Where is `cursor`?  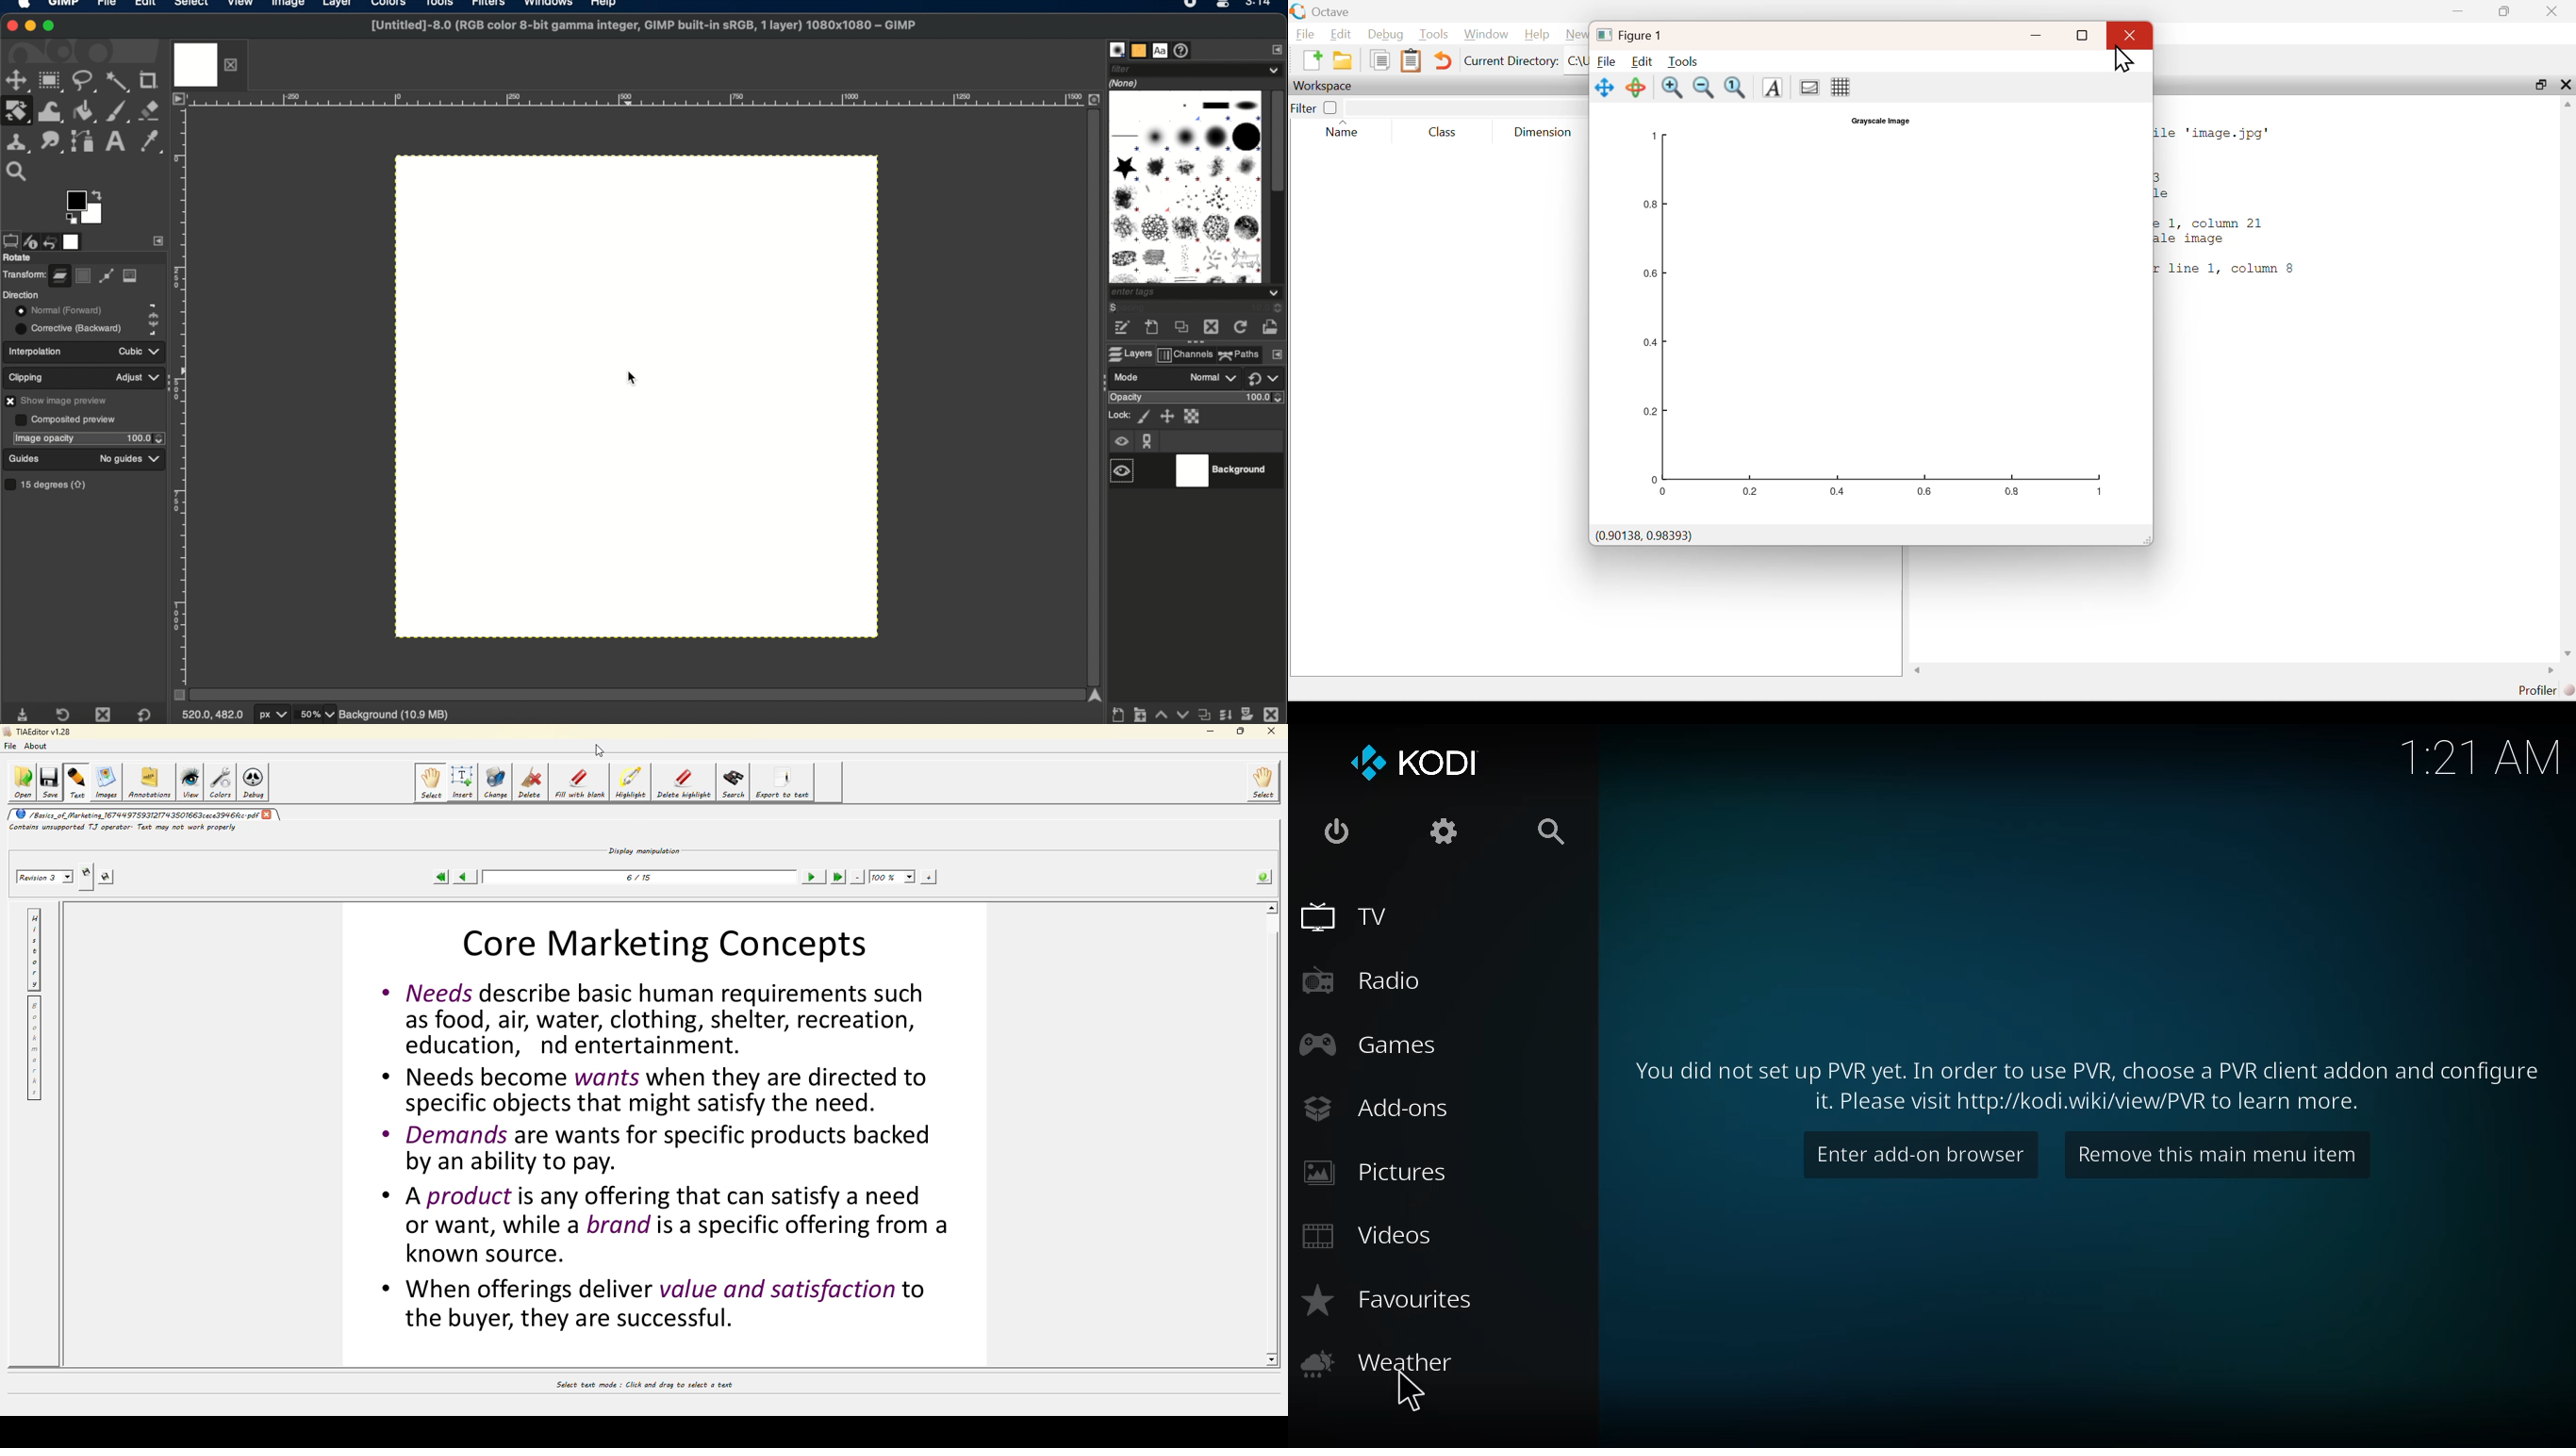
cursor is located at coordinates (1412, 1390).